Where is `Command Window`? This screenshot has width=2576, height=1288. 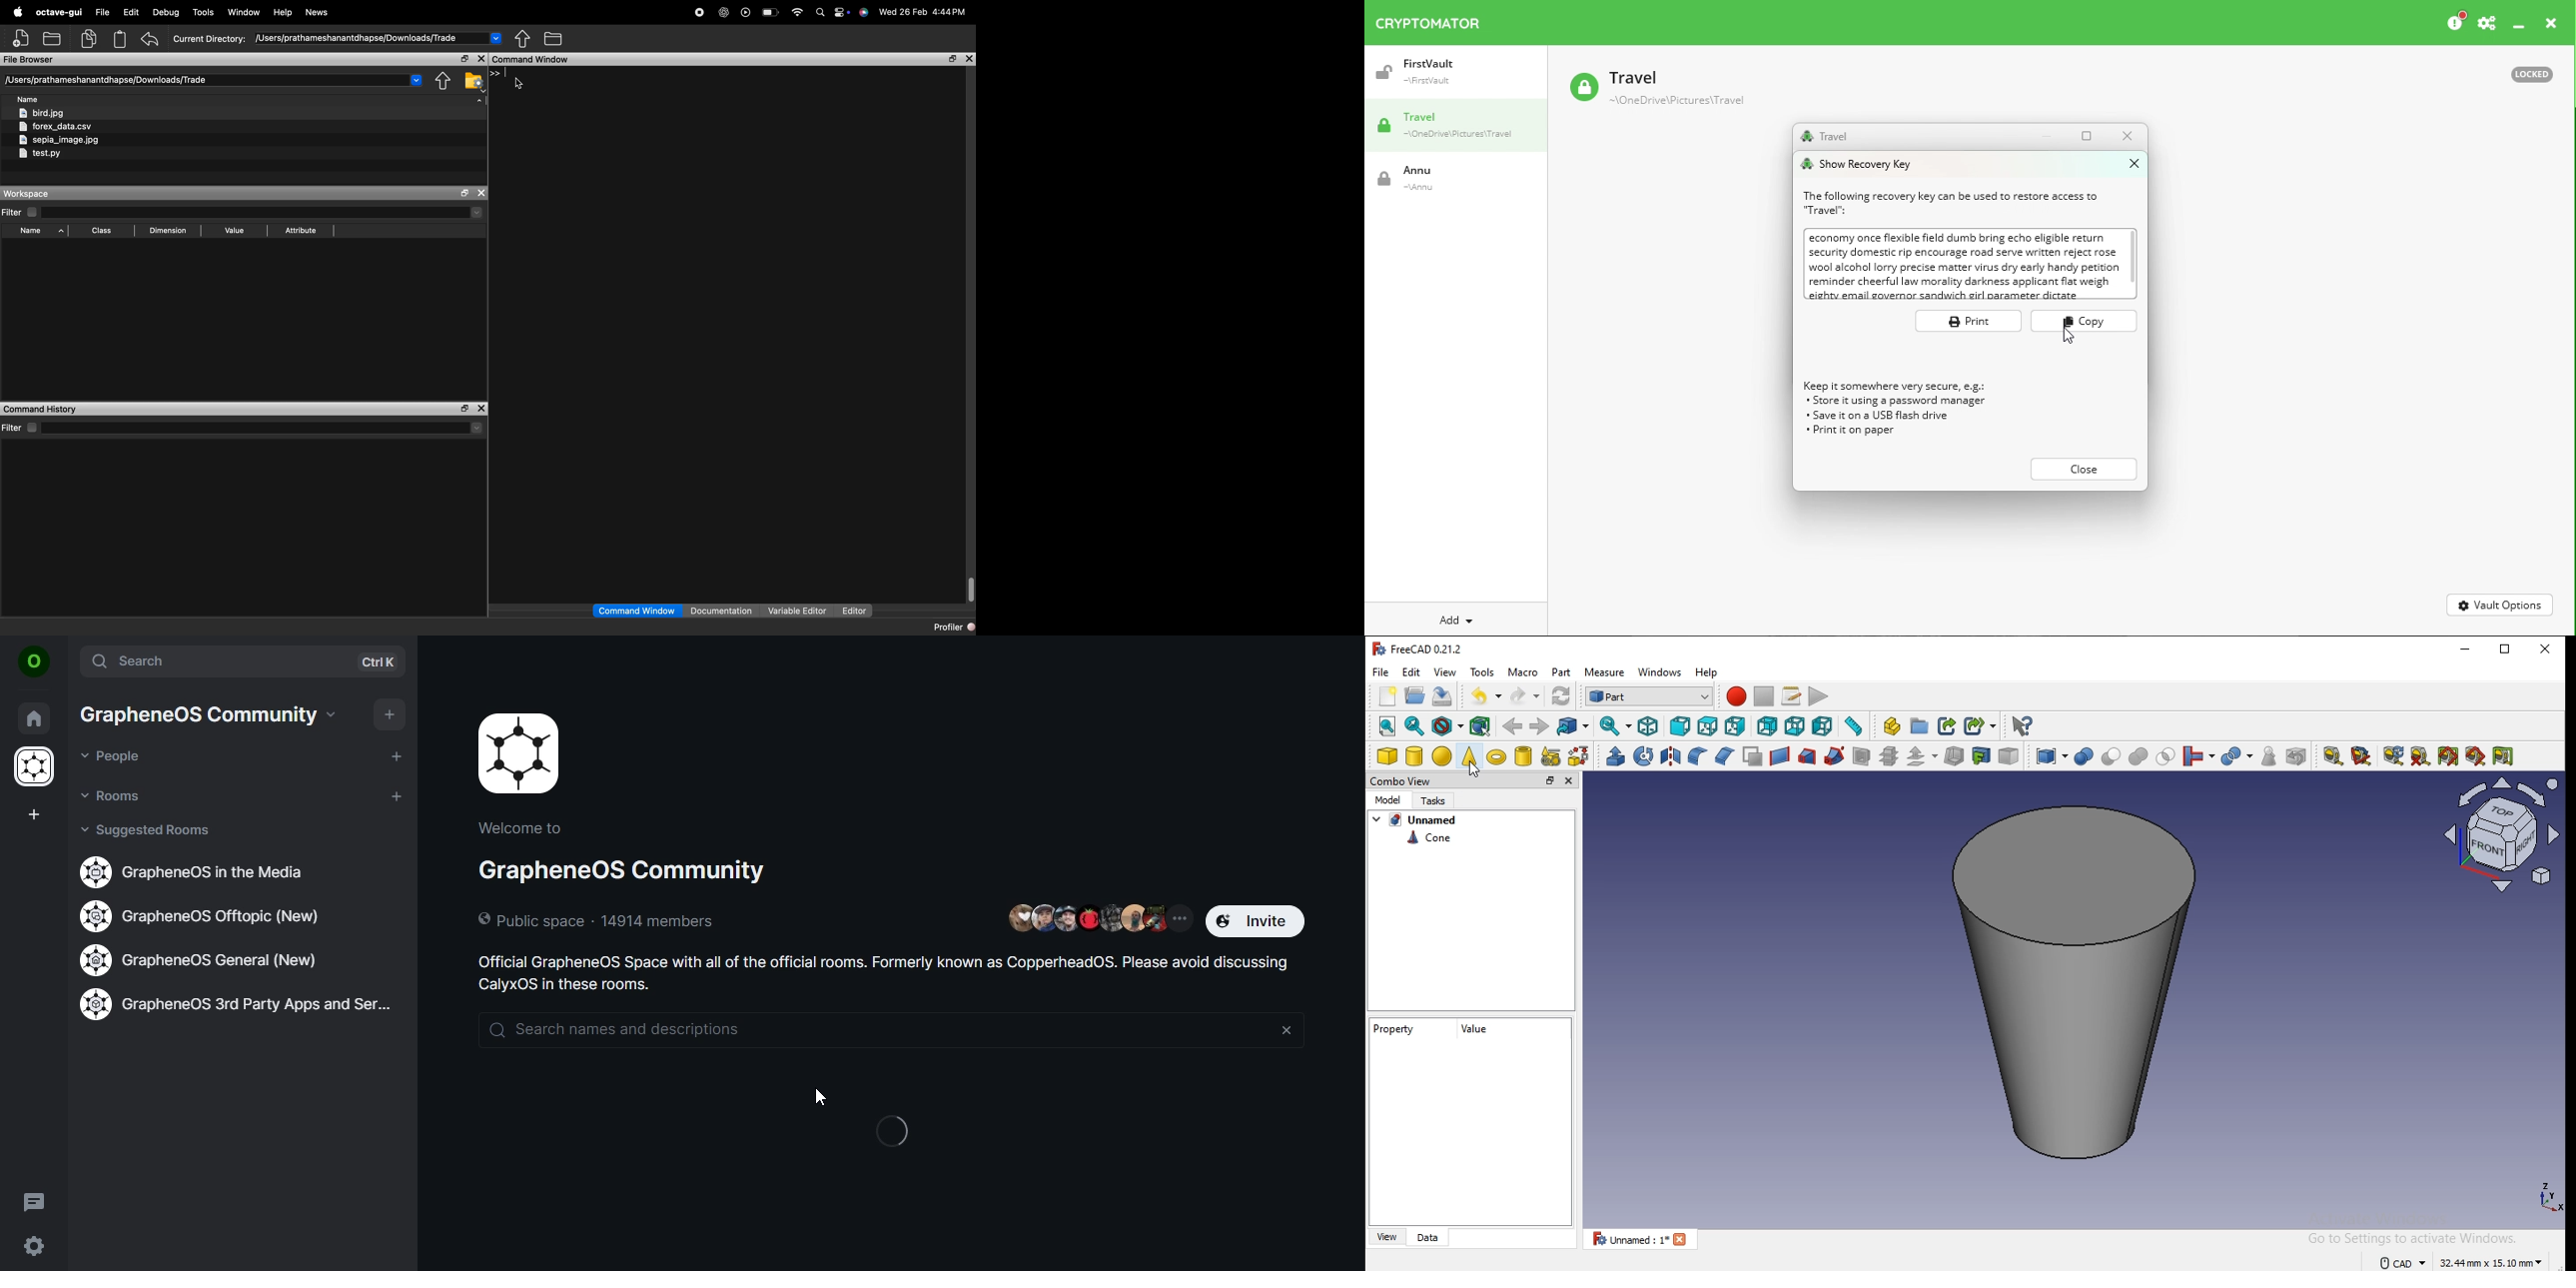
Command Window is located at coordinates (638, 611).